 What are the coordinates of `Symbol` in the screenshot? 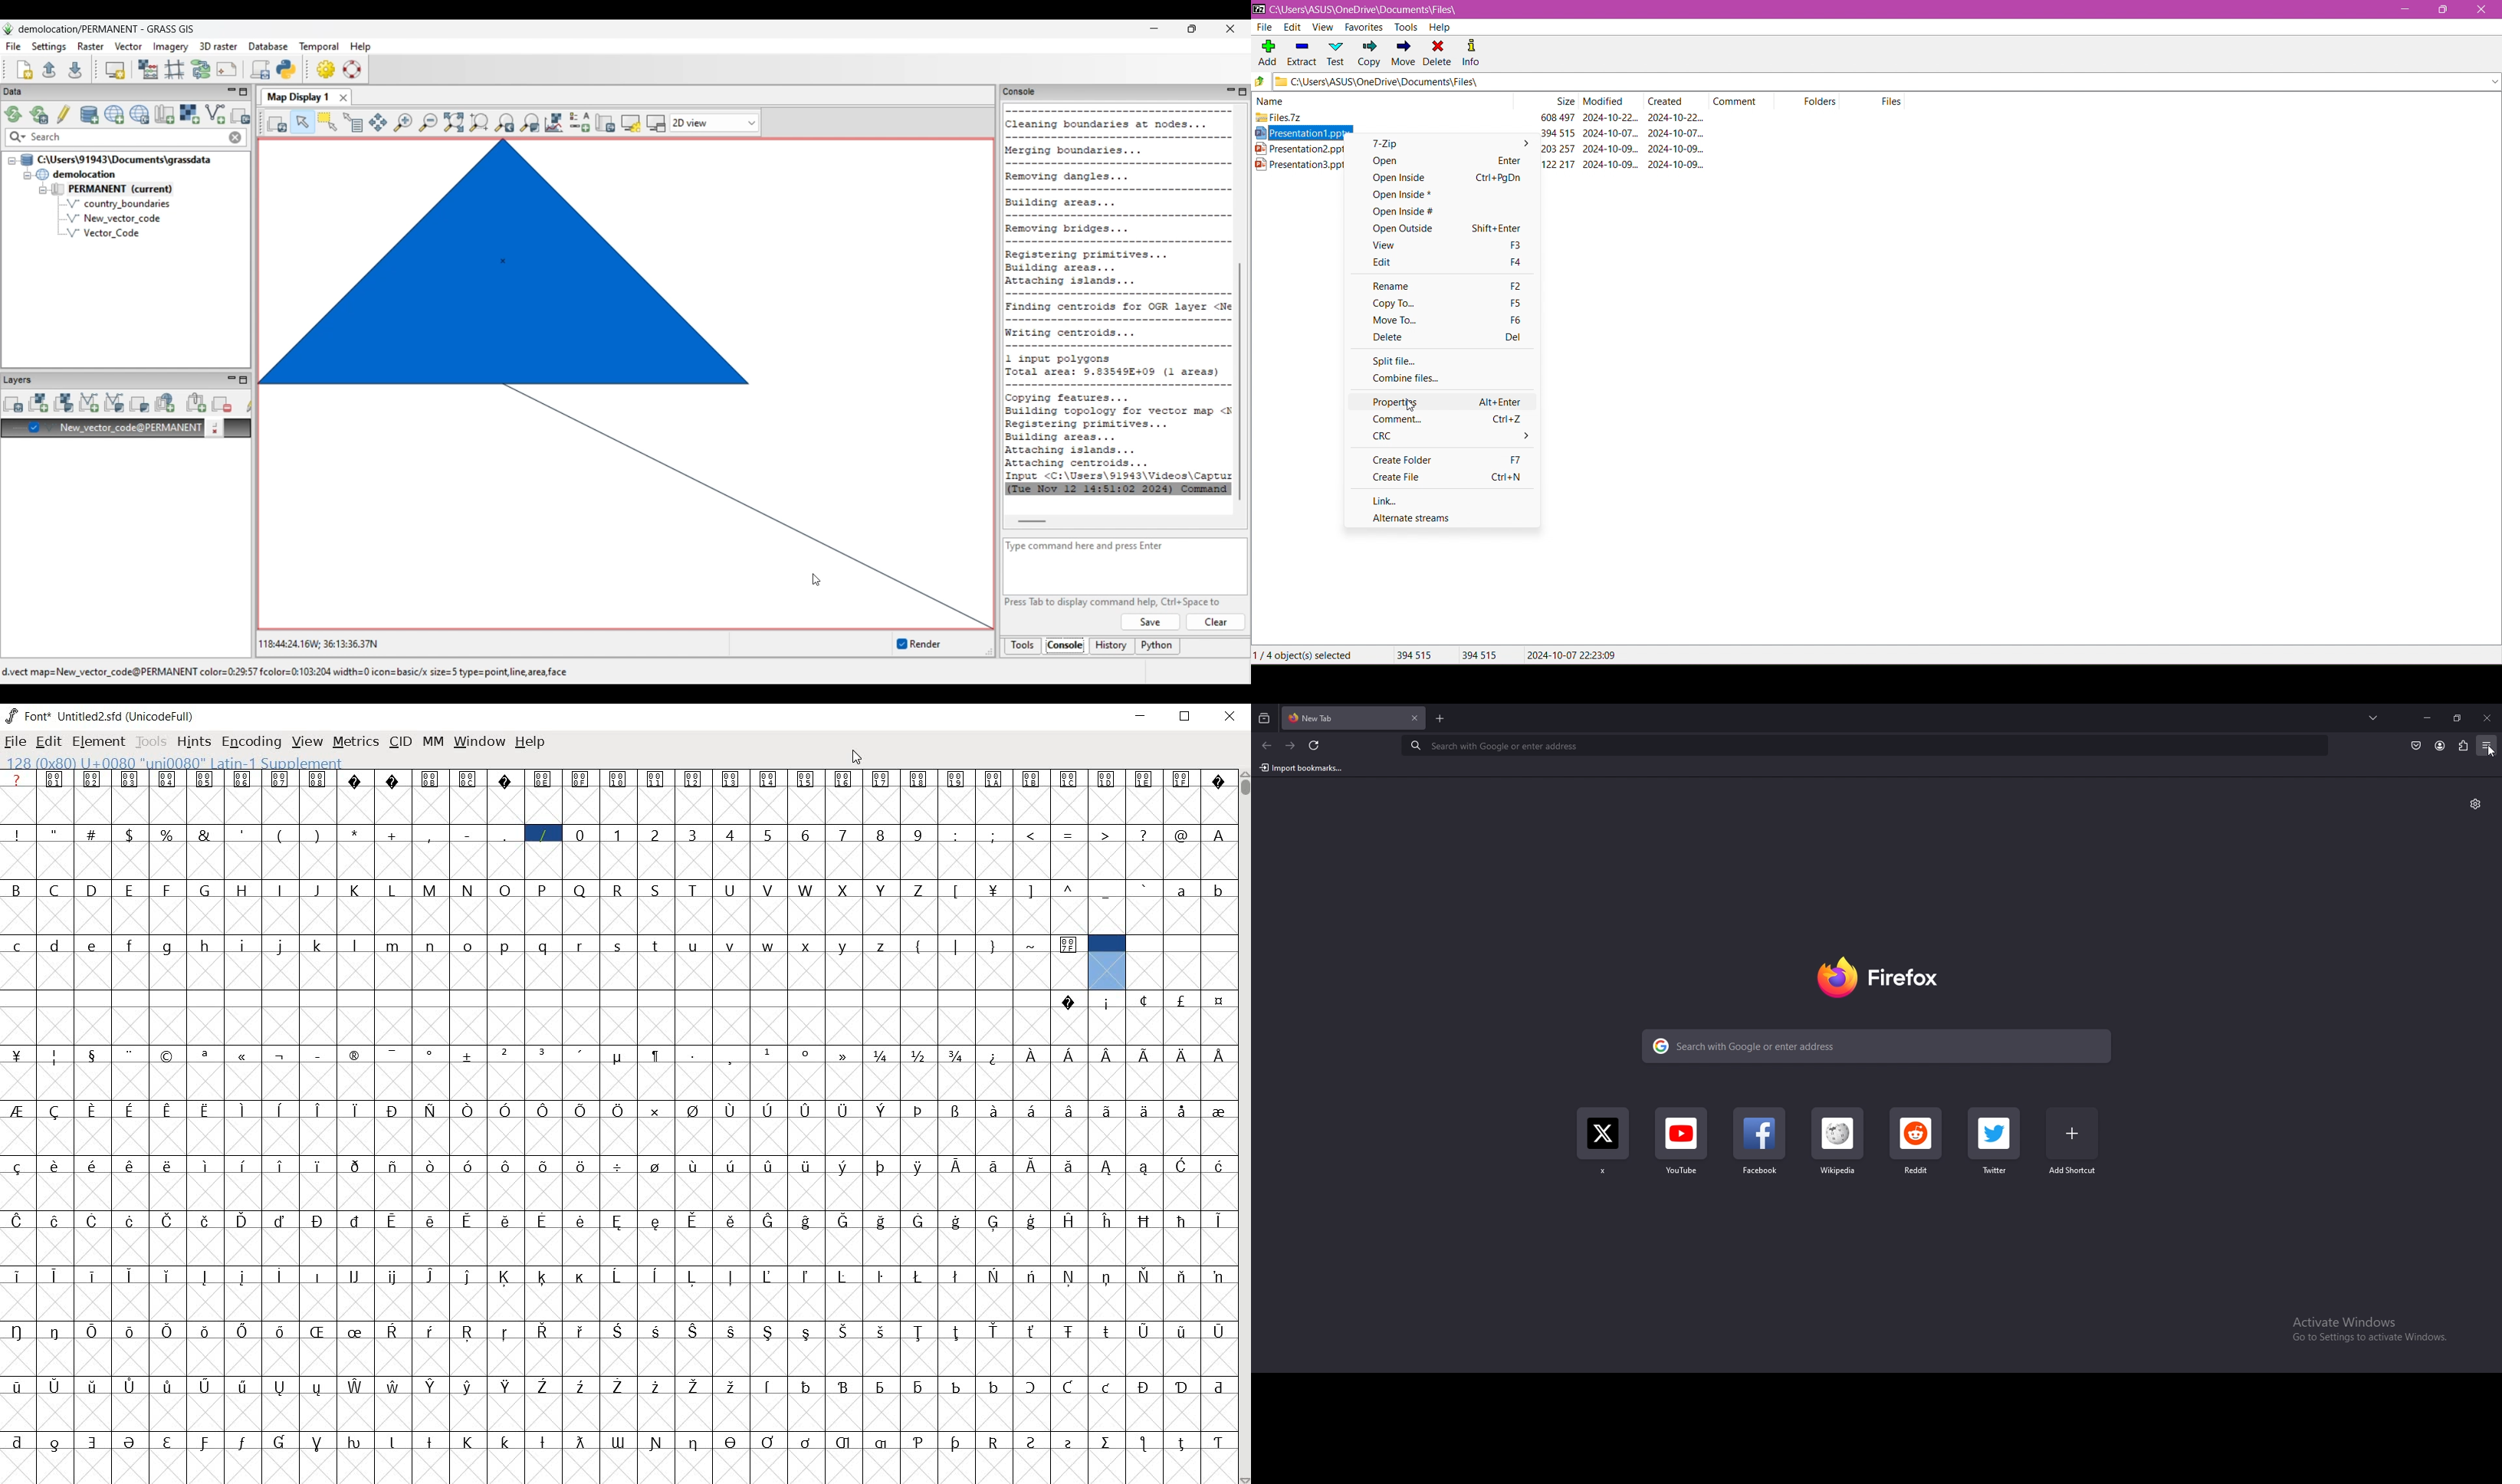 It's located at (169, 1385).